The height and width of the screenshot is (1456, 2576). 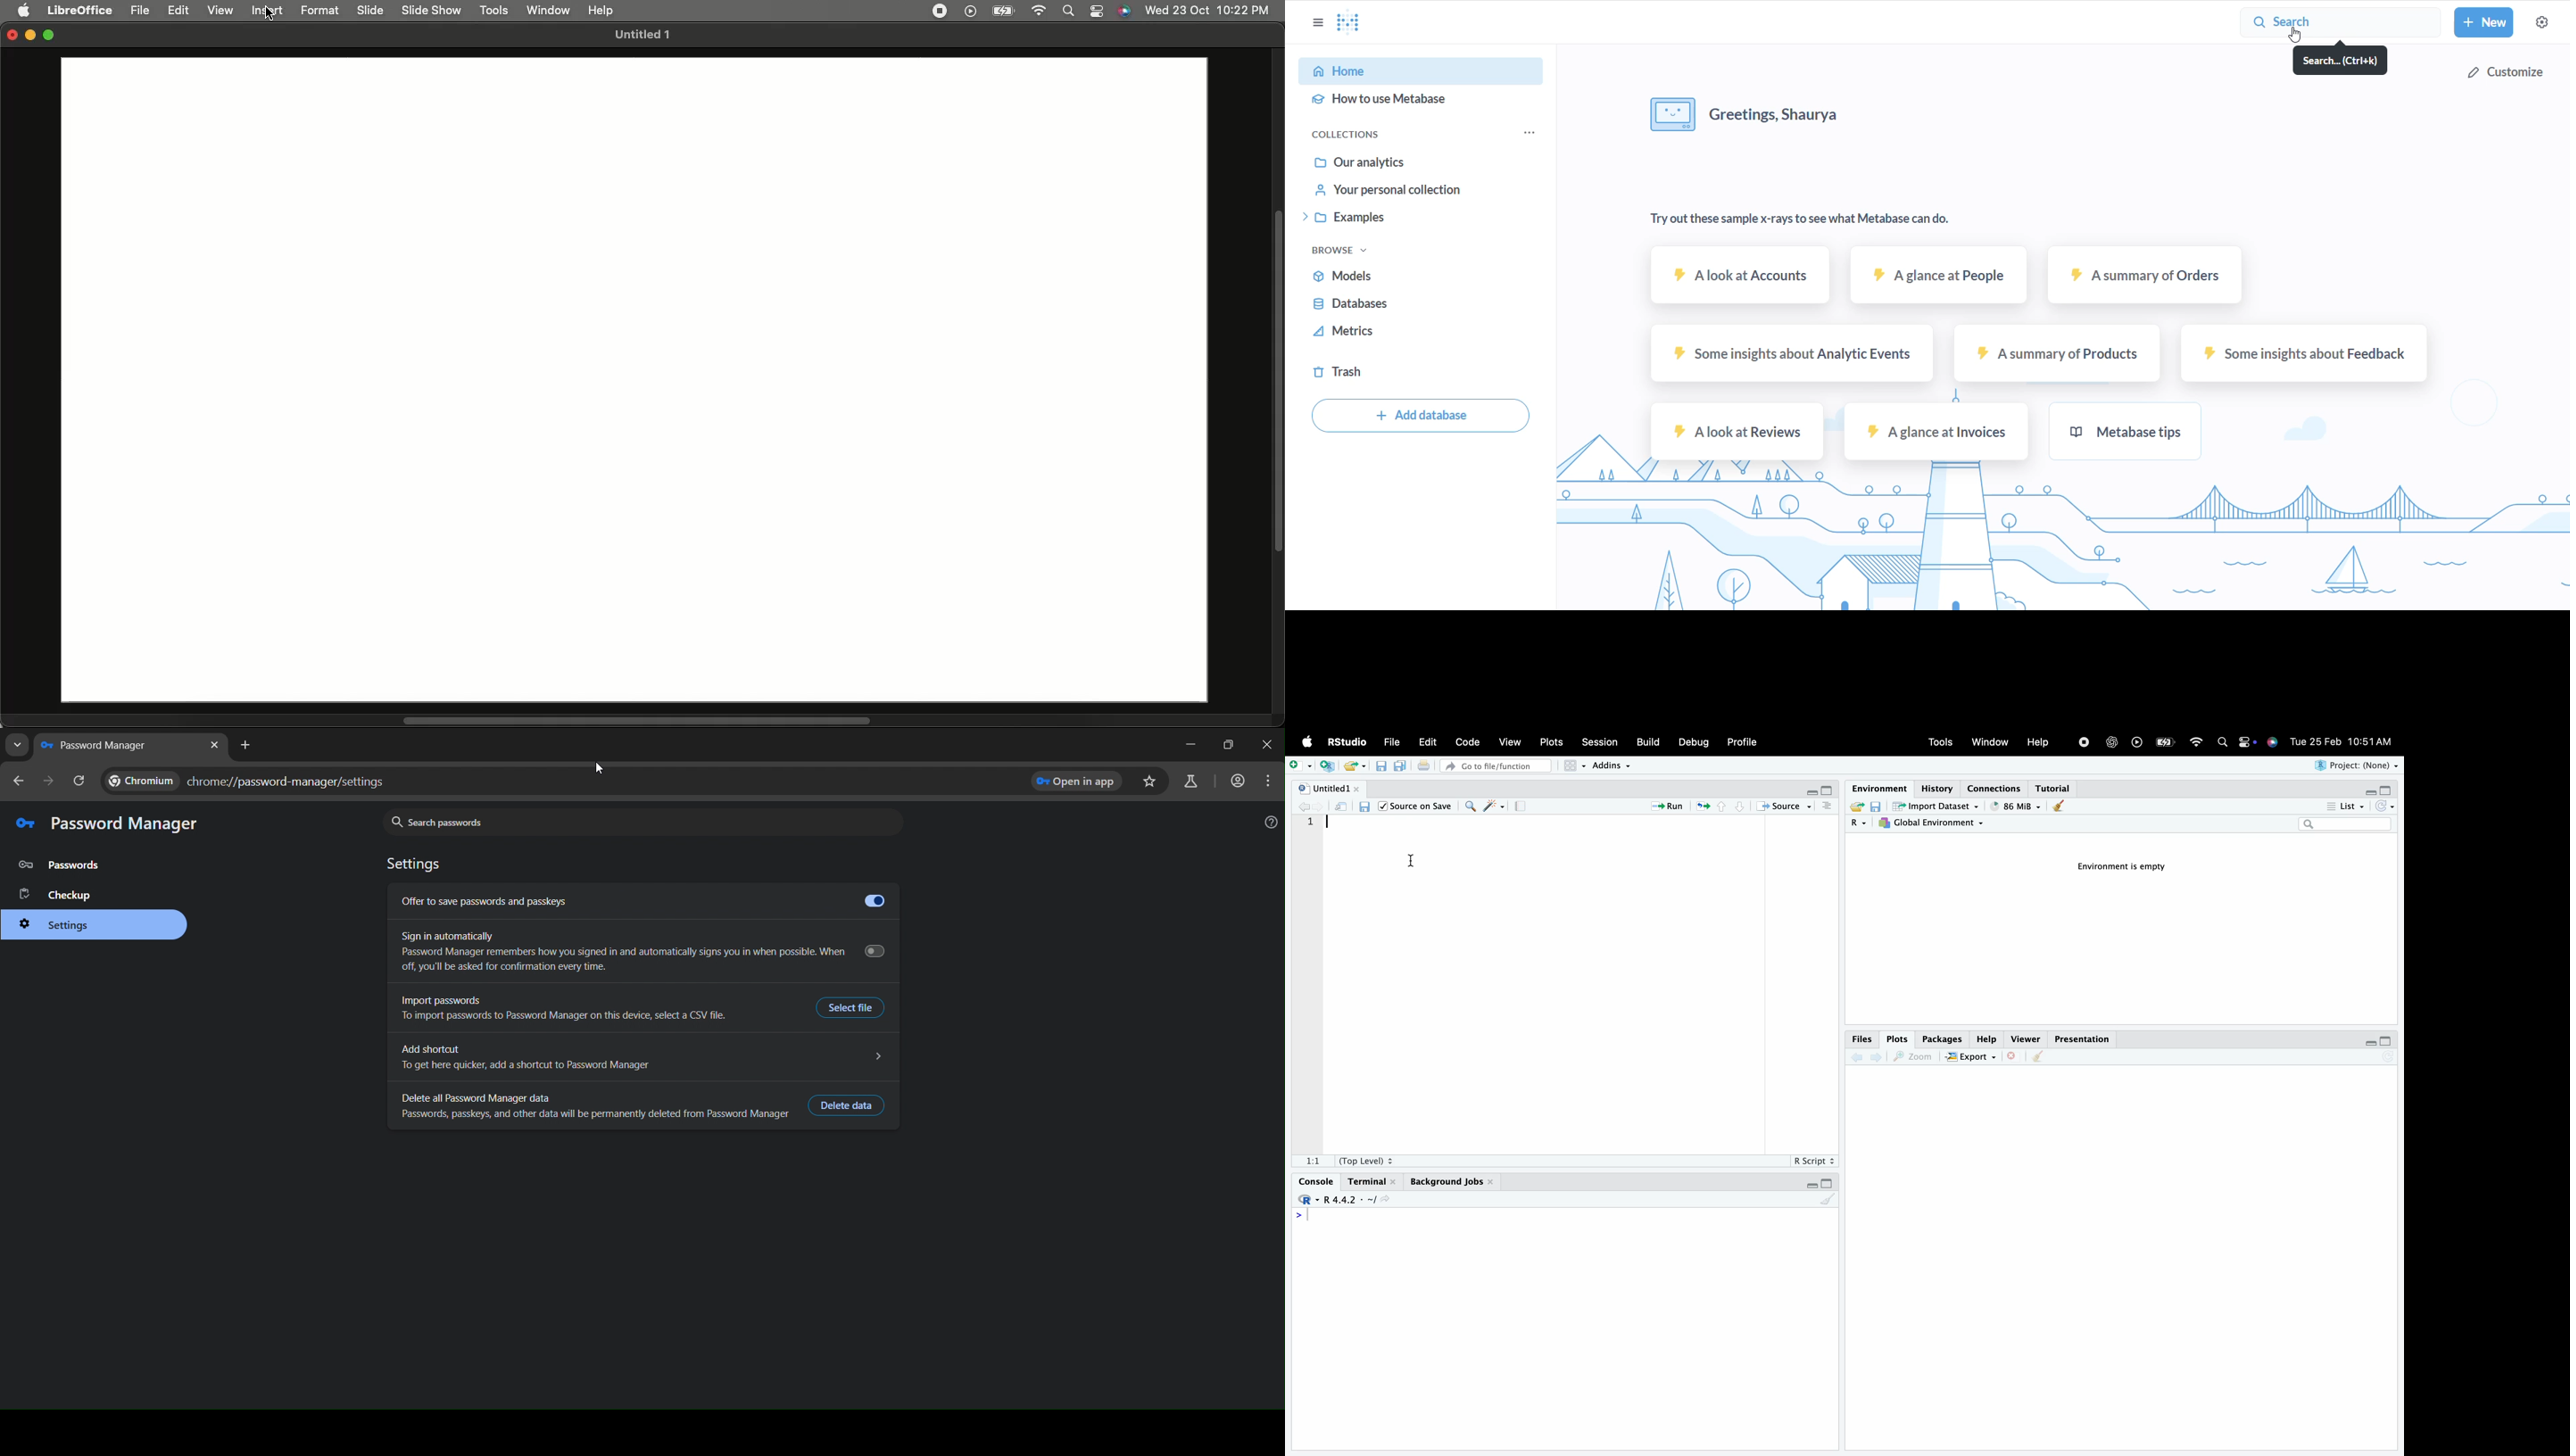 I want to click on Plots, so click(x=1554, y=742).